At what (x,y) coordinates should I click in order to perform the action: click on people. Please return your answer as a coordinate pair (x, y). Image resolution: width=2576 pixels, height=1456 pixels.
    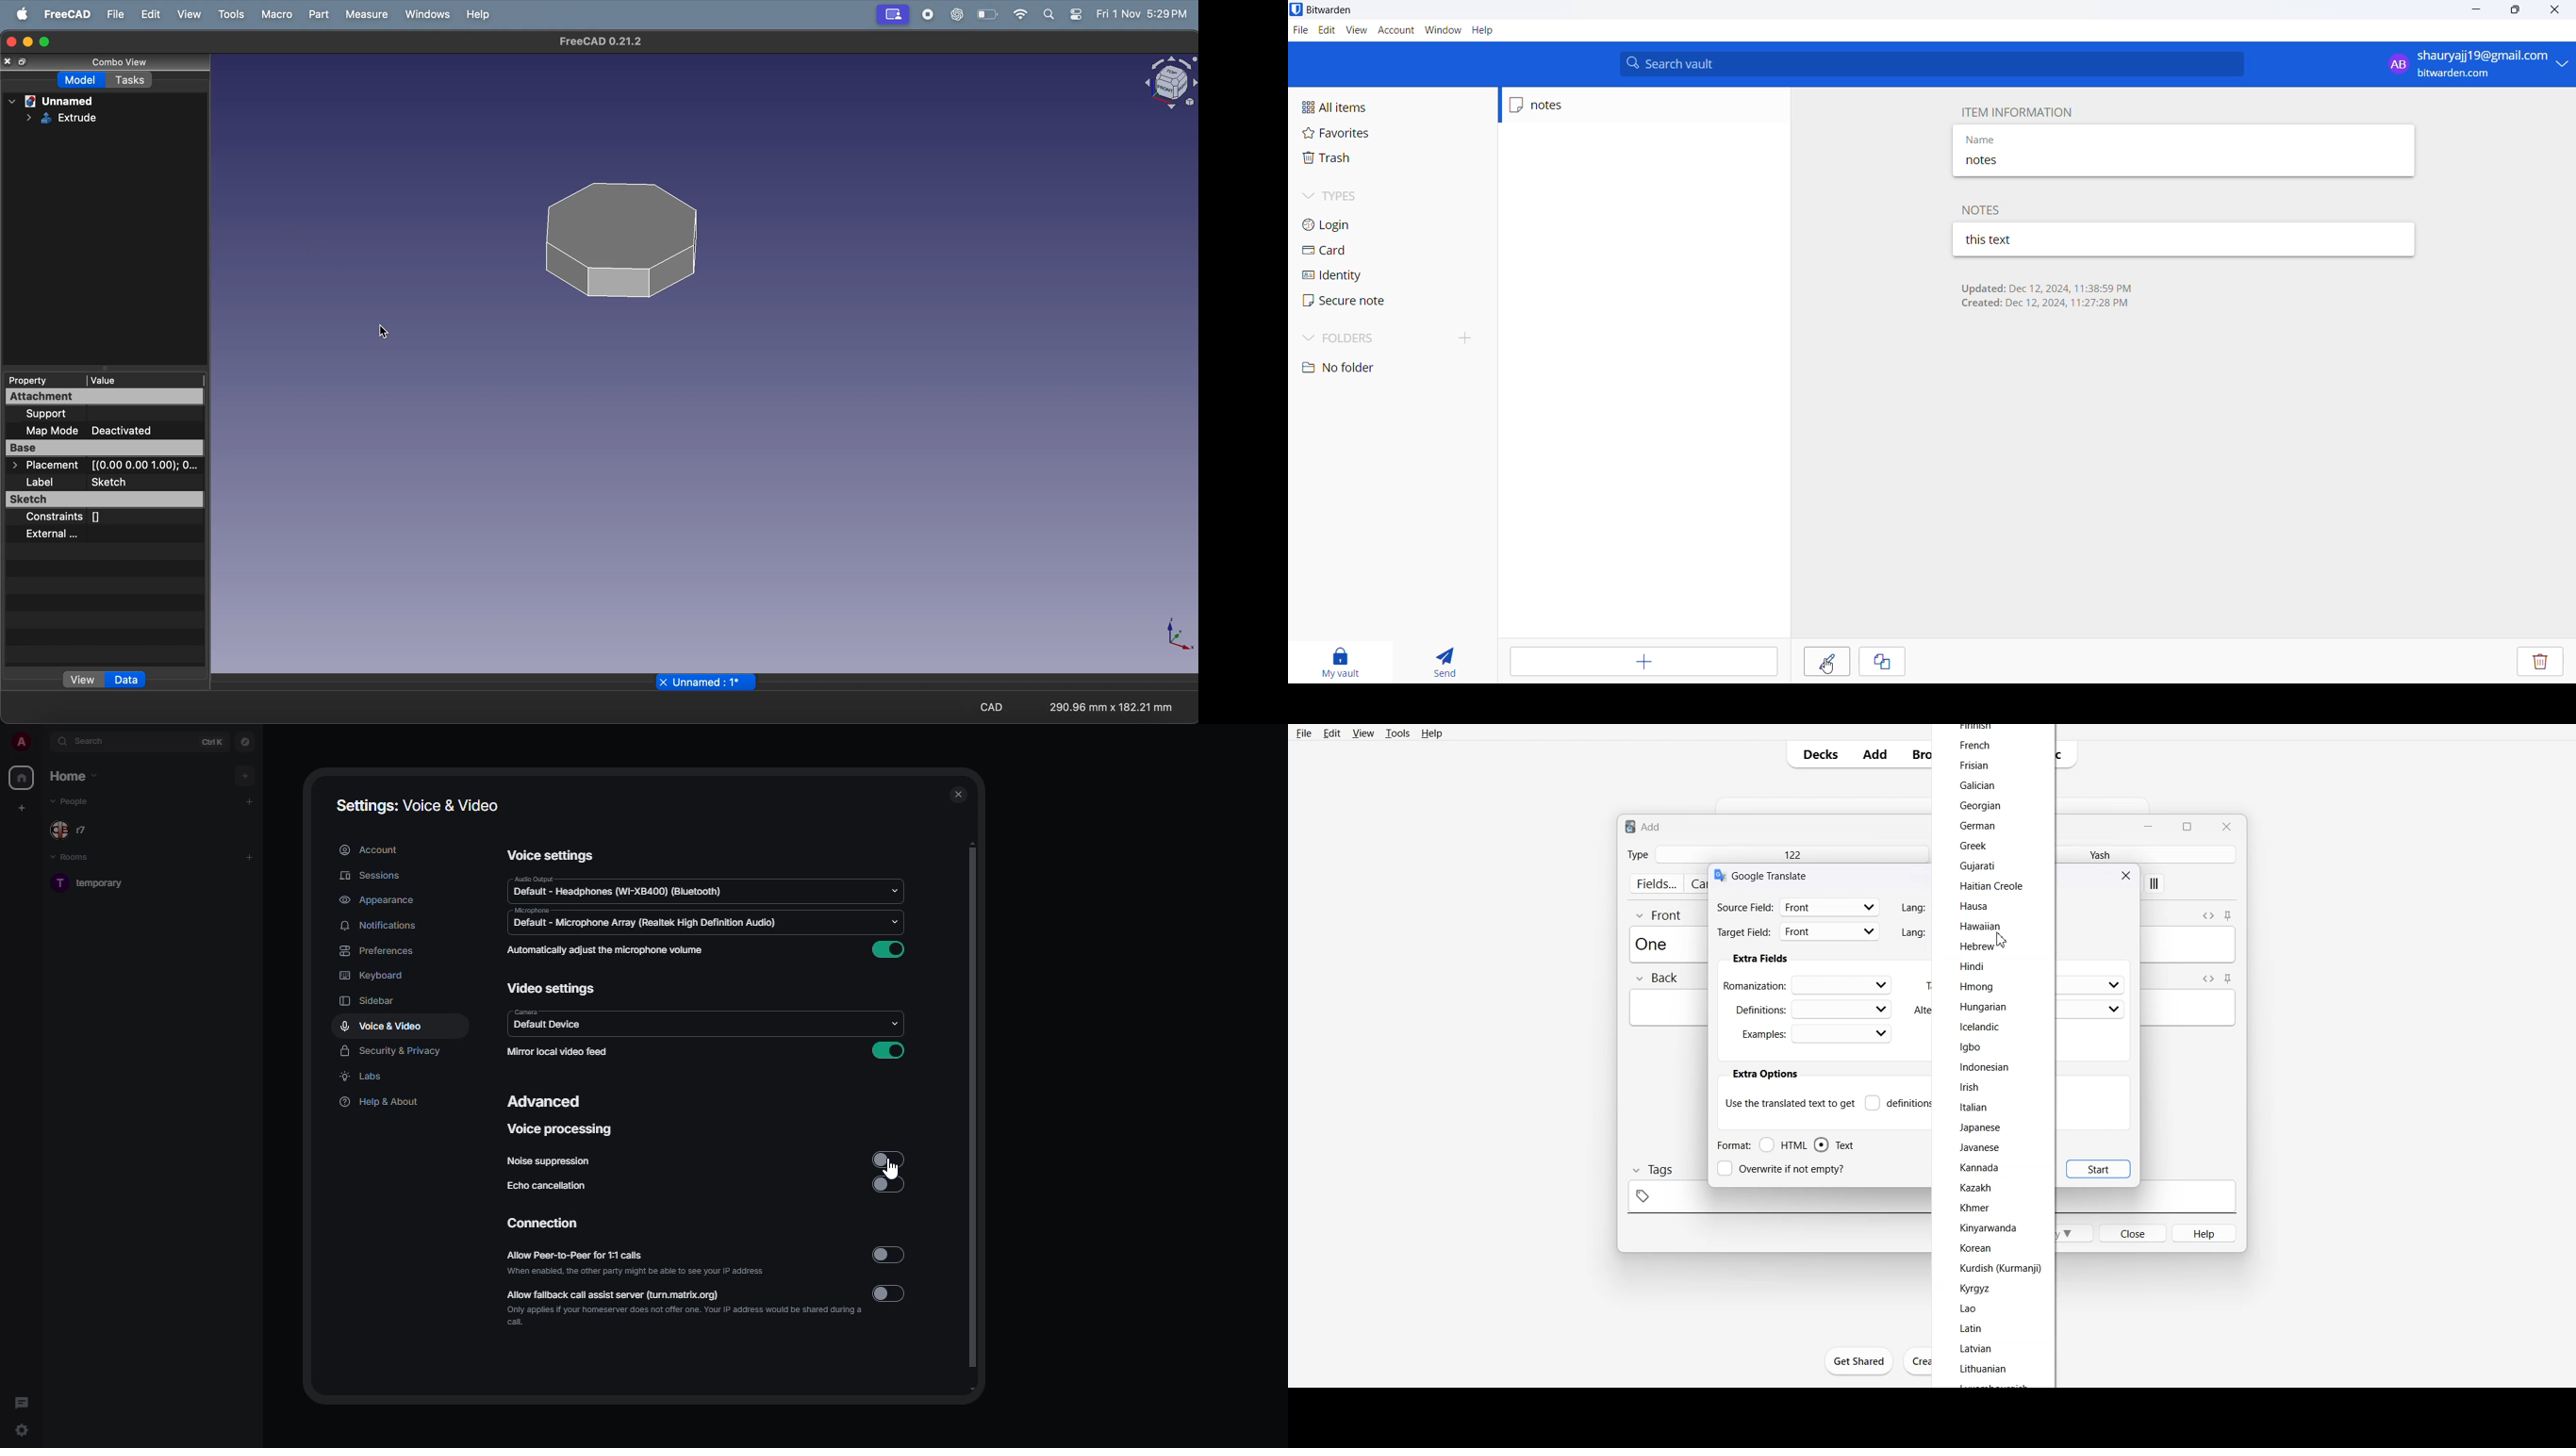
    Looking at the image, I should click on (73, 803).